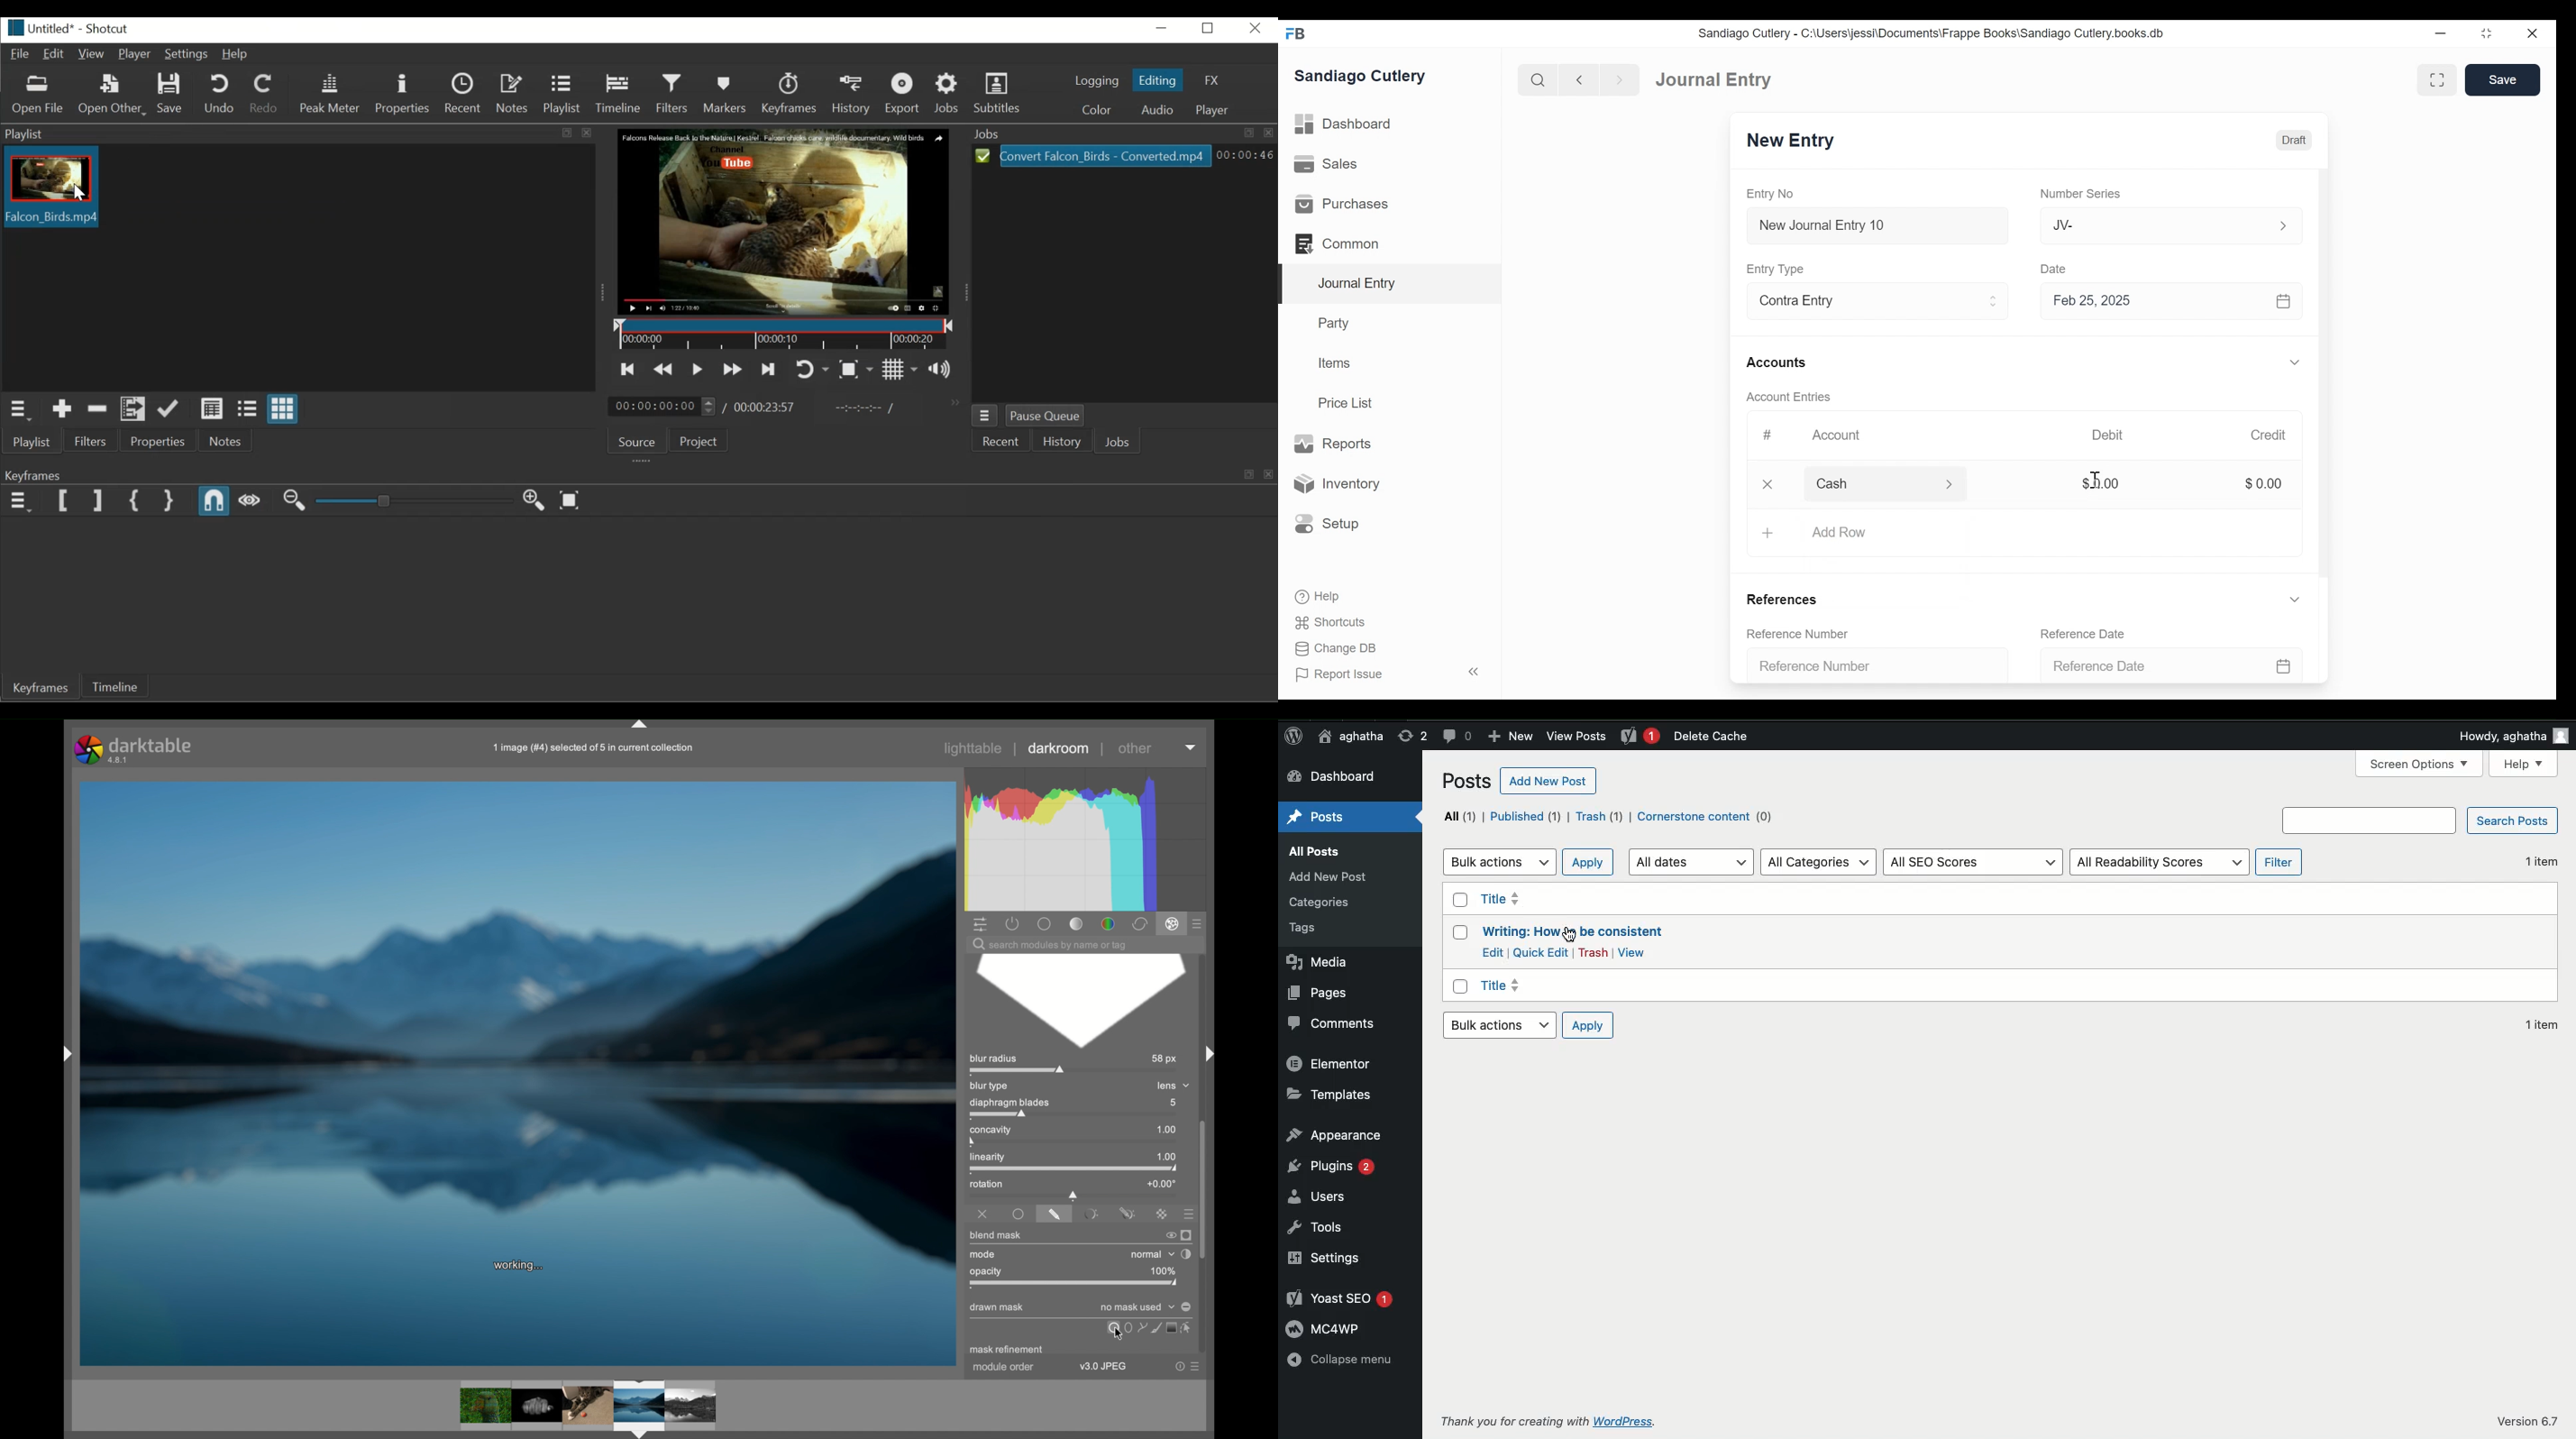 The width and height of the screenshot is (2576, 1456). Describe the element at coordinates (1161, 29) in the screenshot. I see `minimize` at that location.